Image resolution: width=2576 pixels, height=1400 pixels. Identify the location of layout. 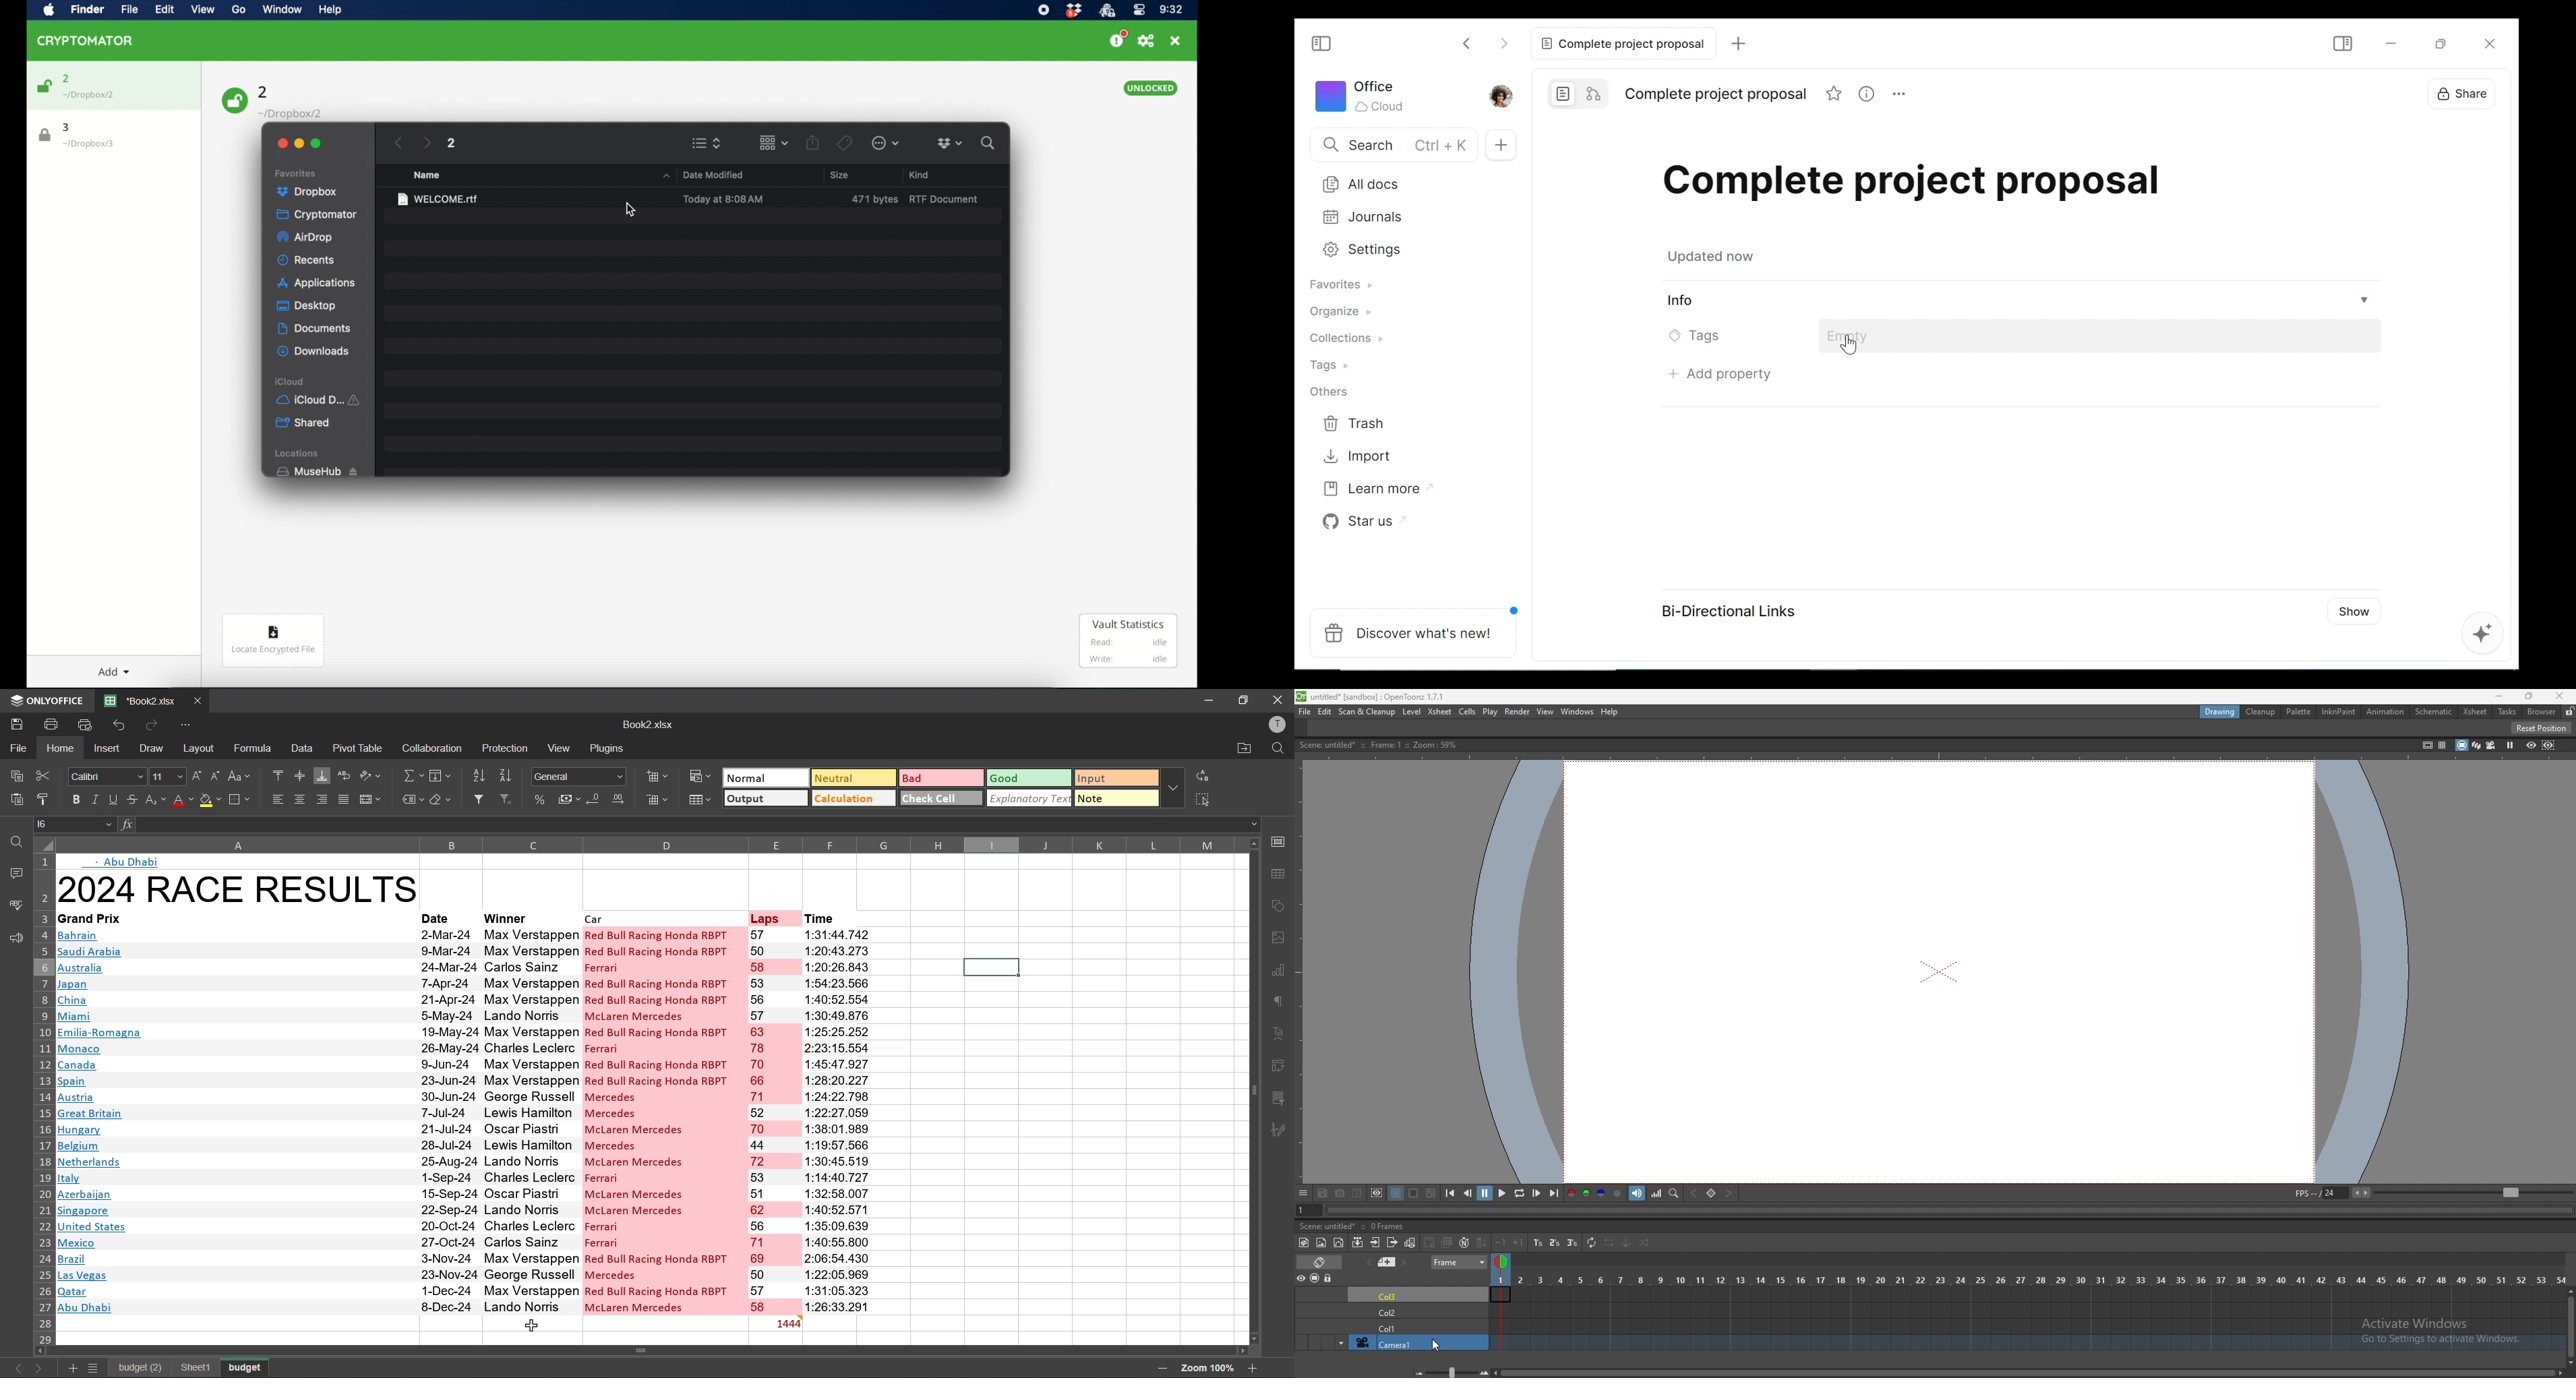
(201, 748).